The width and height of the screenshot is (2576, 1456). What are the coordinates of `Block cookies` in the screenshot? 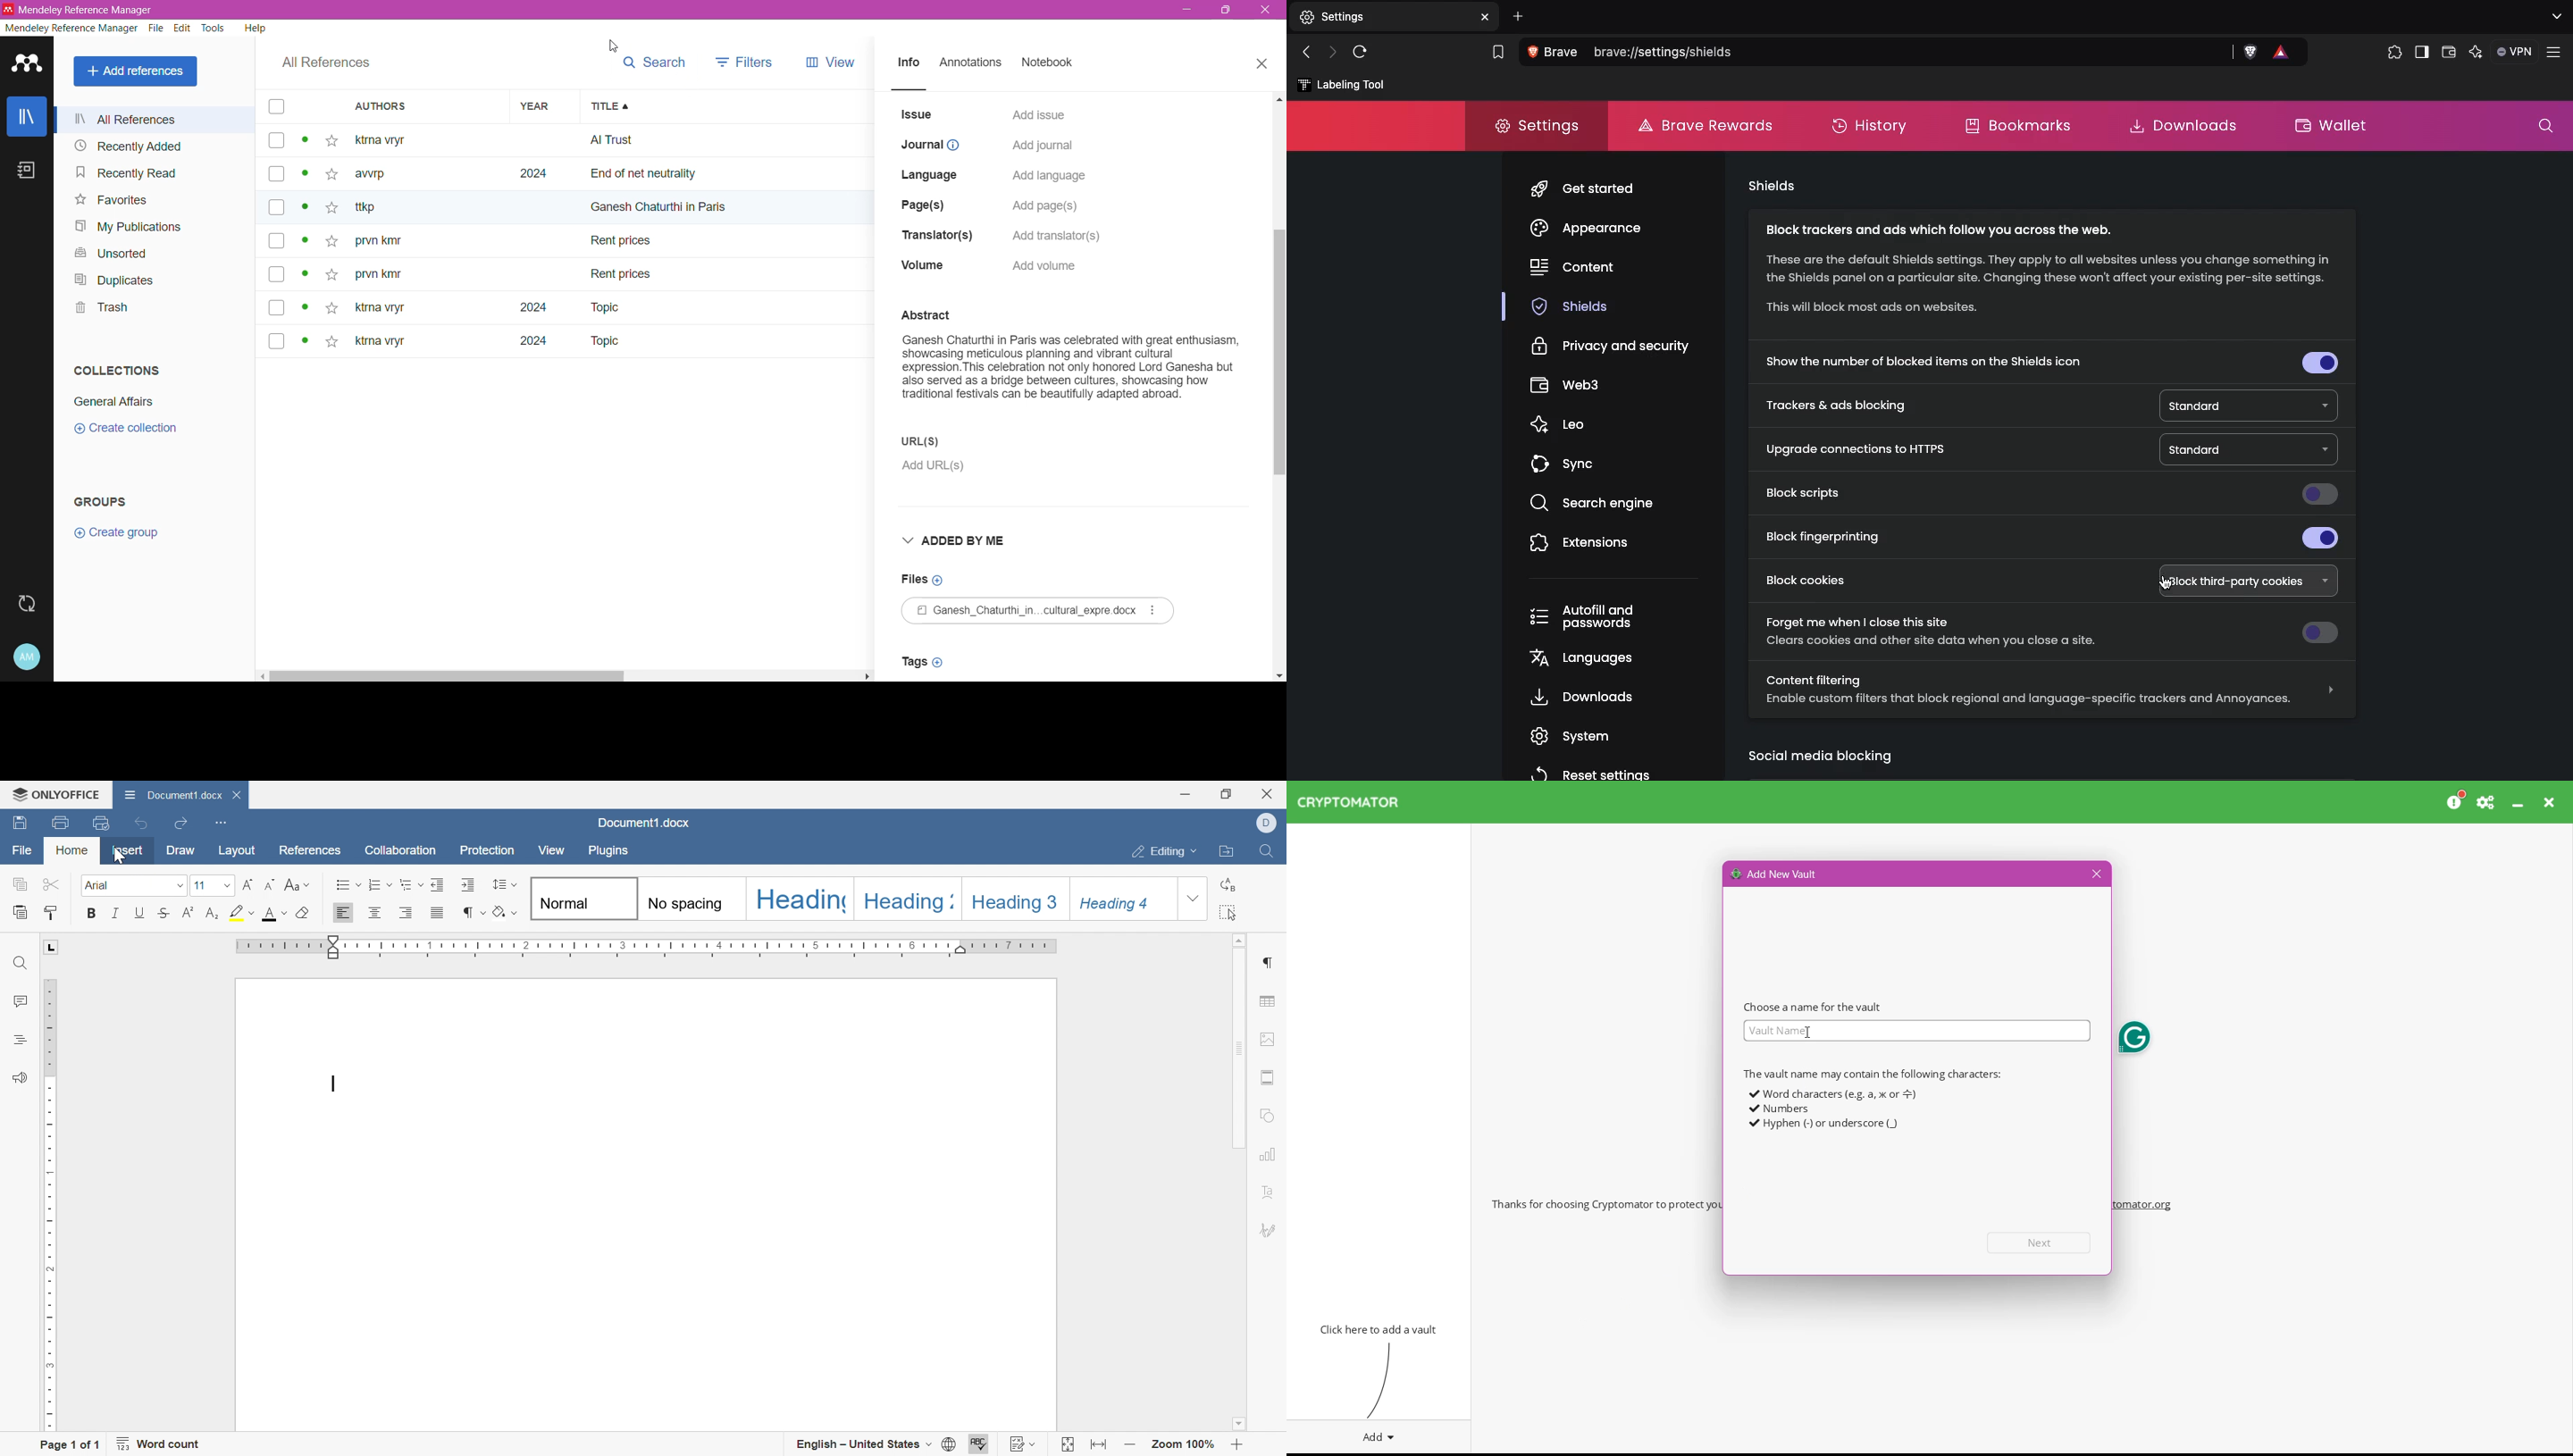 It's located at (1819, 581).